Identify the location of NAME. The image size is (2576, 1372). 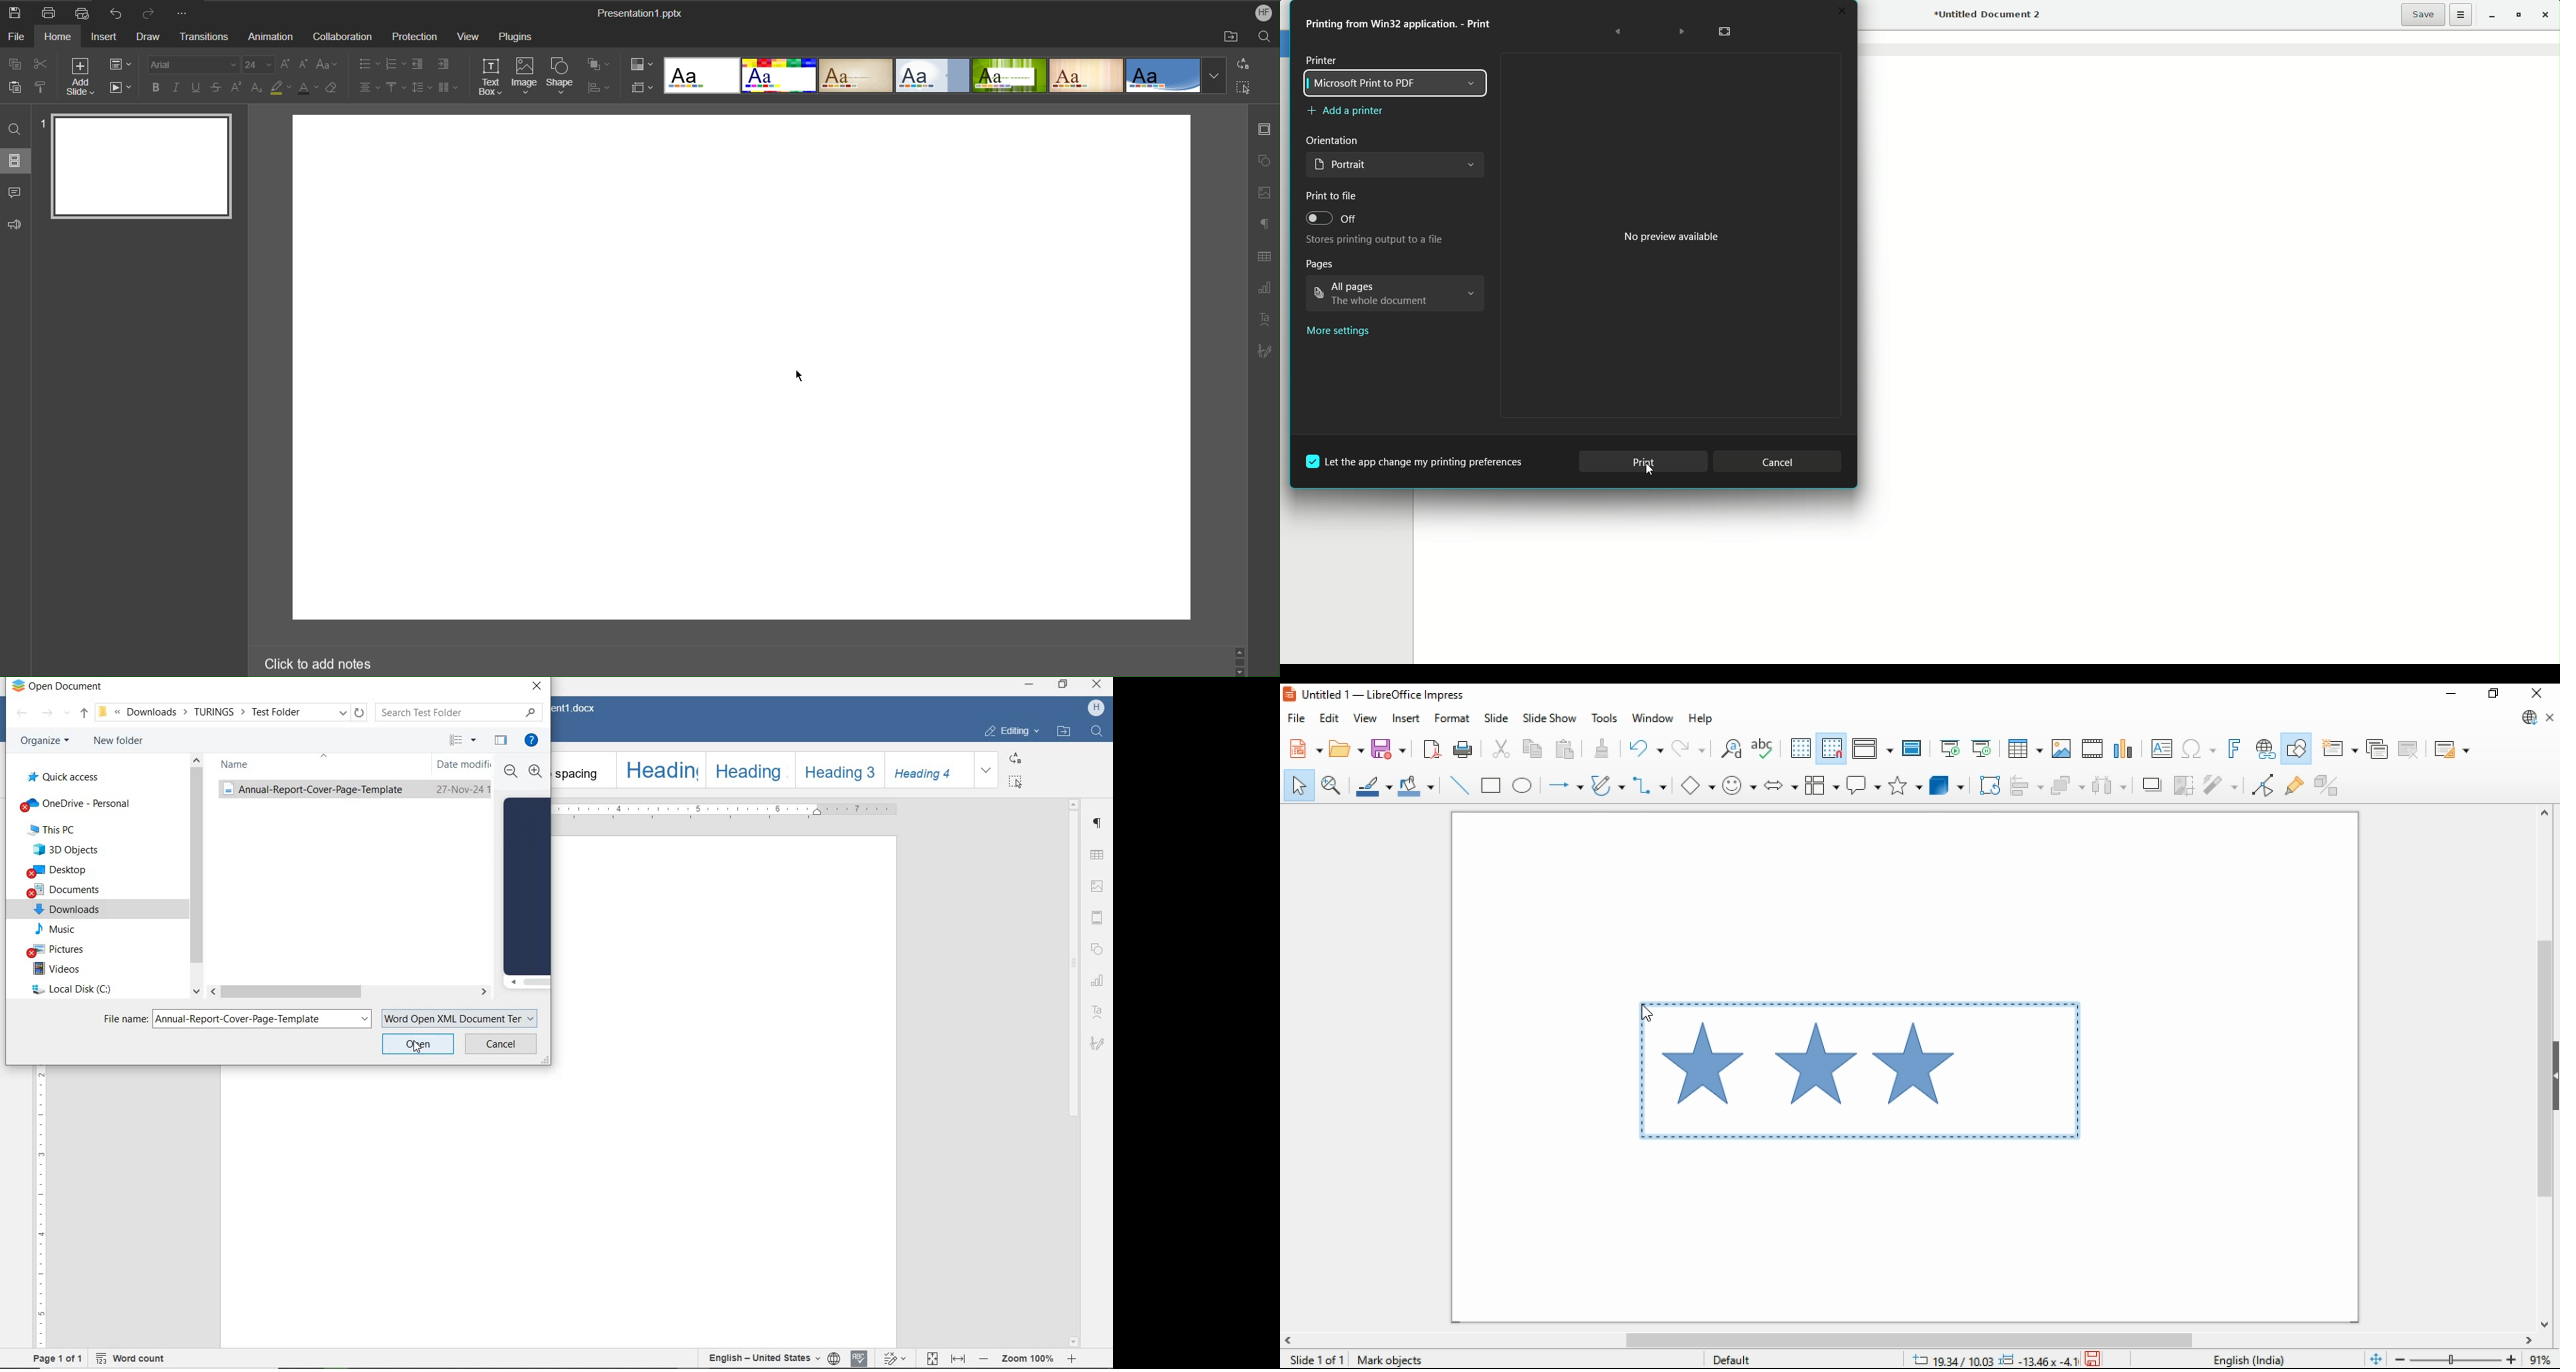
(237, 764).